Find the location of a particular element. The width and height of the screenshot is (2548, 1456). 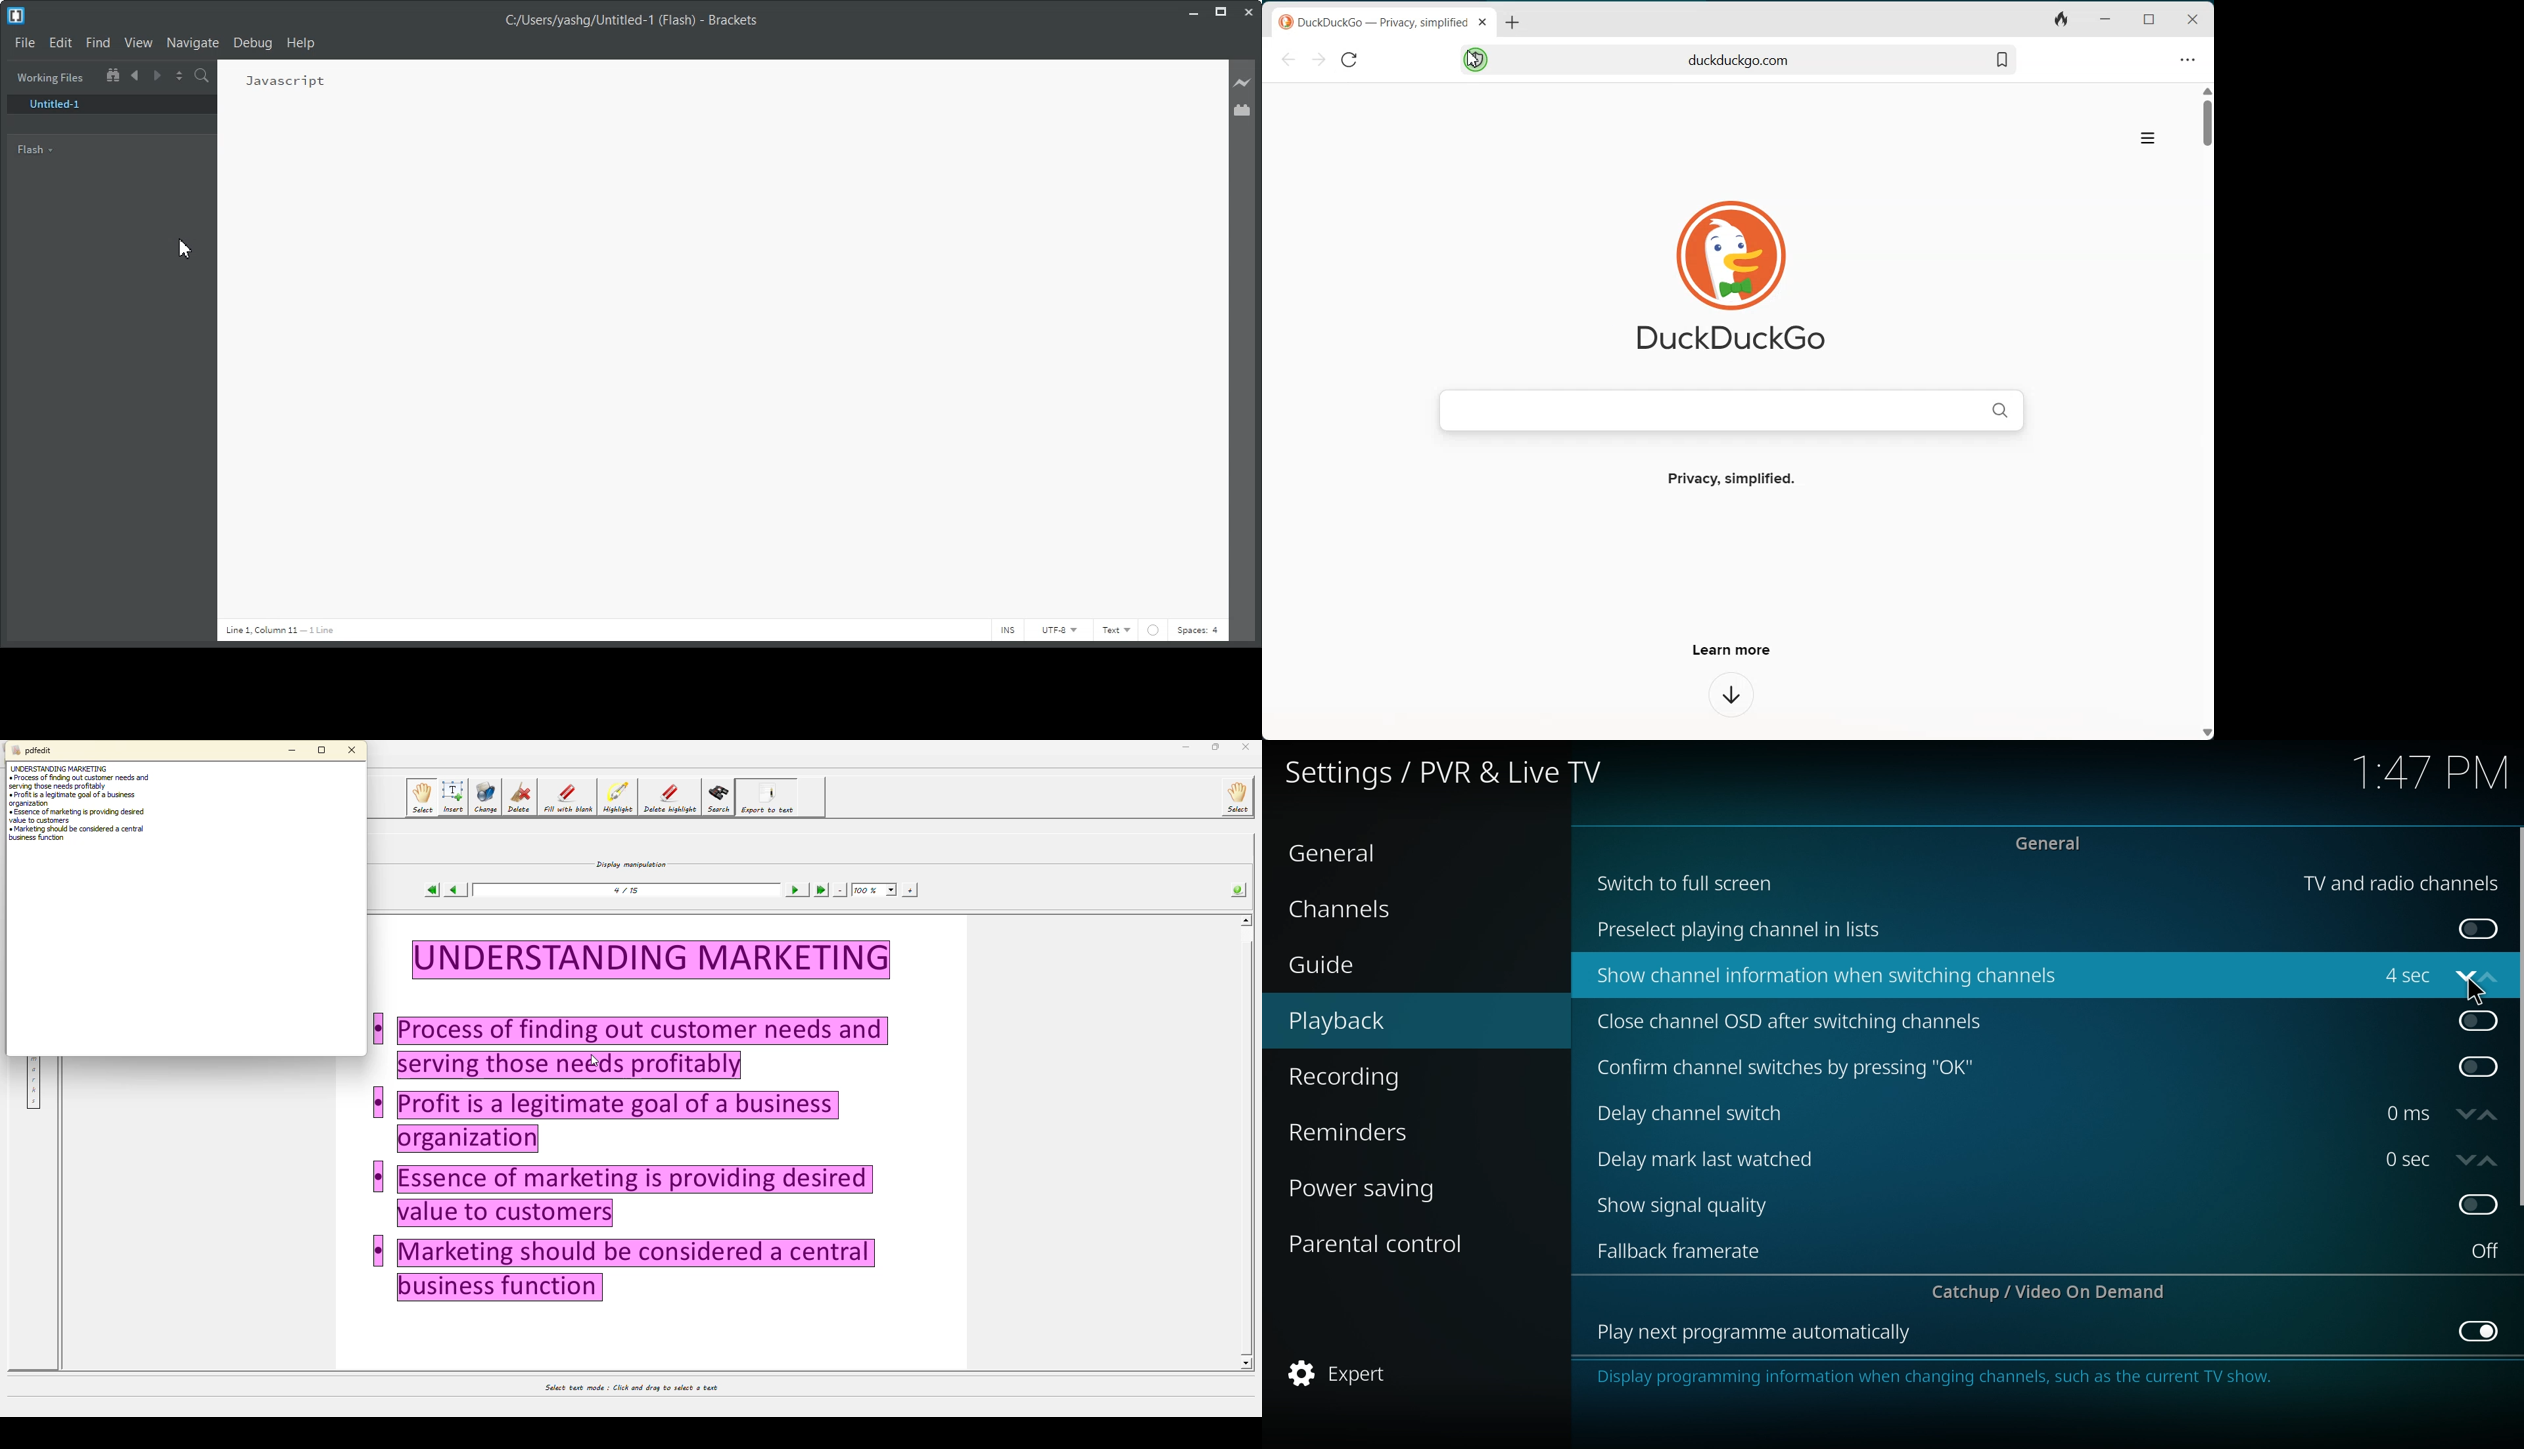

Back is located at coordinates (1291, 60).